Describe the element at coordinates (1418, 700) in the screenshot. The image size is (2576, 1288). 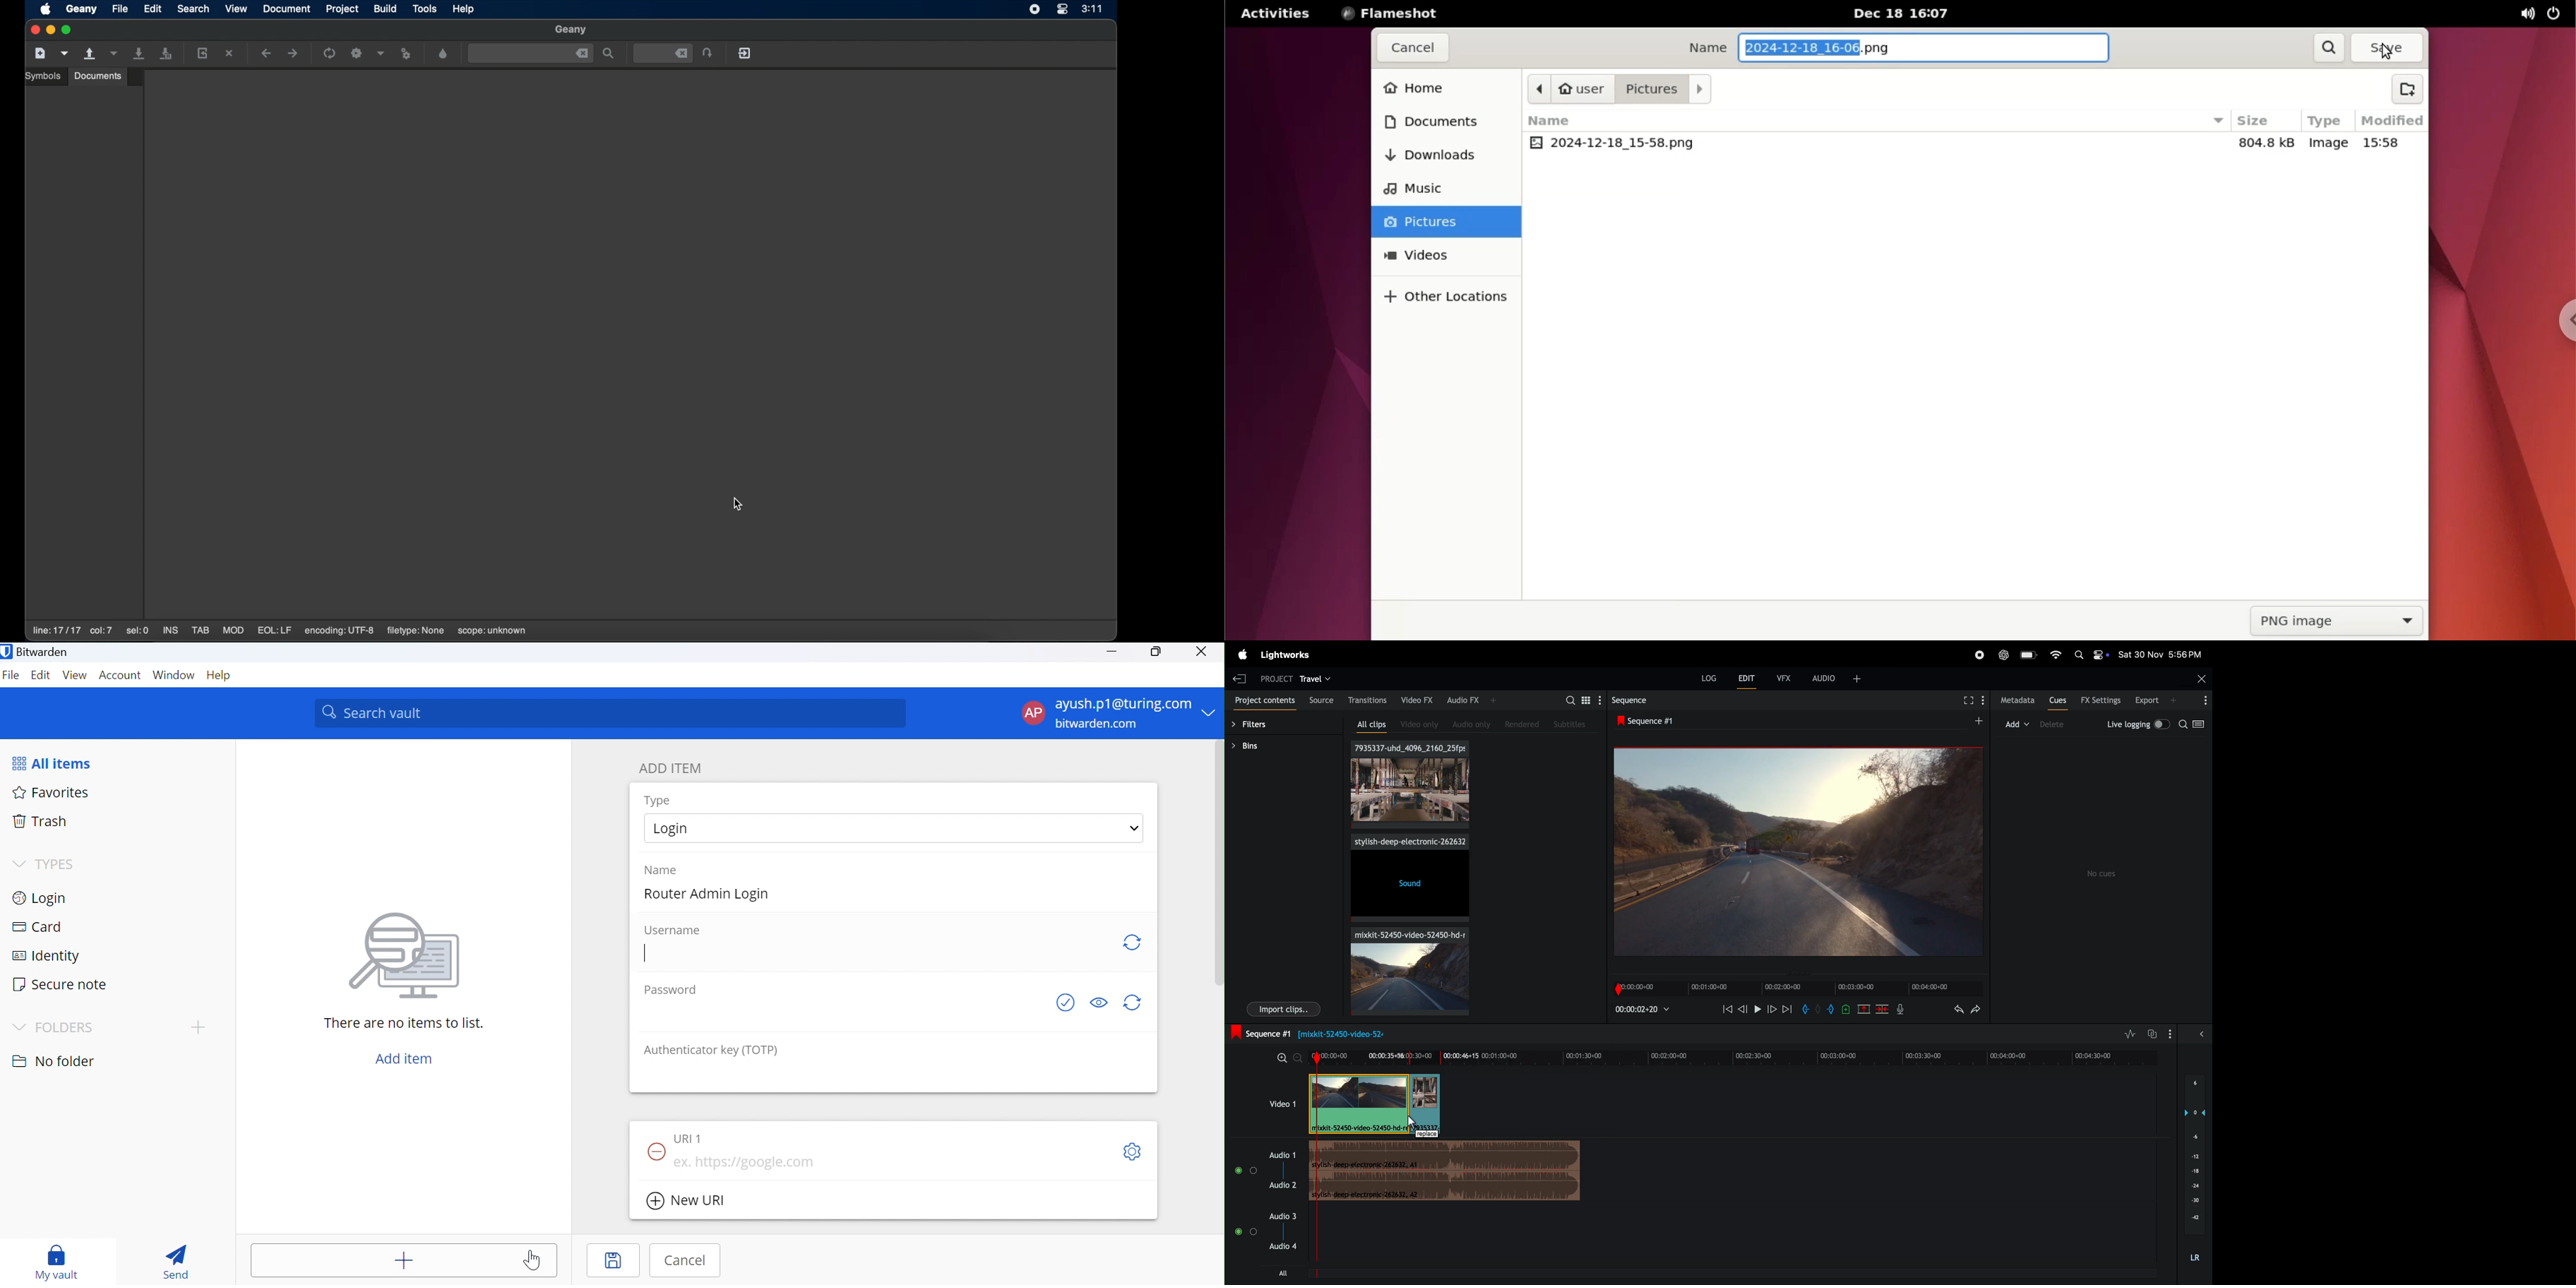
I see `video fx` at that location.